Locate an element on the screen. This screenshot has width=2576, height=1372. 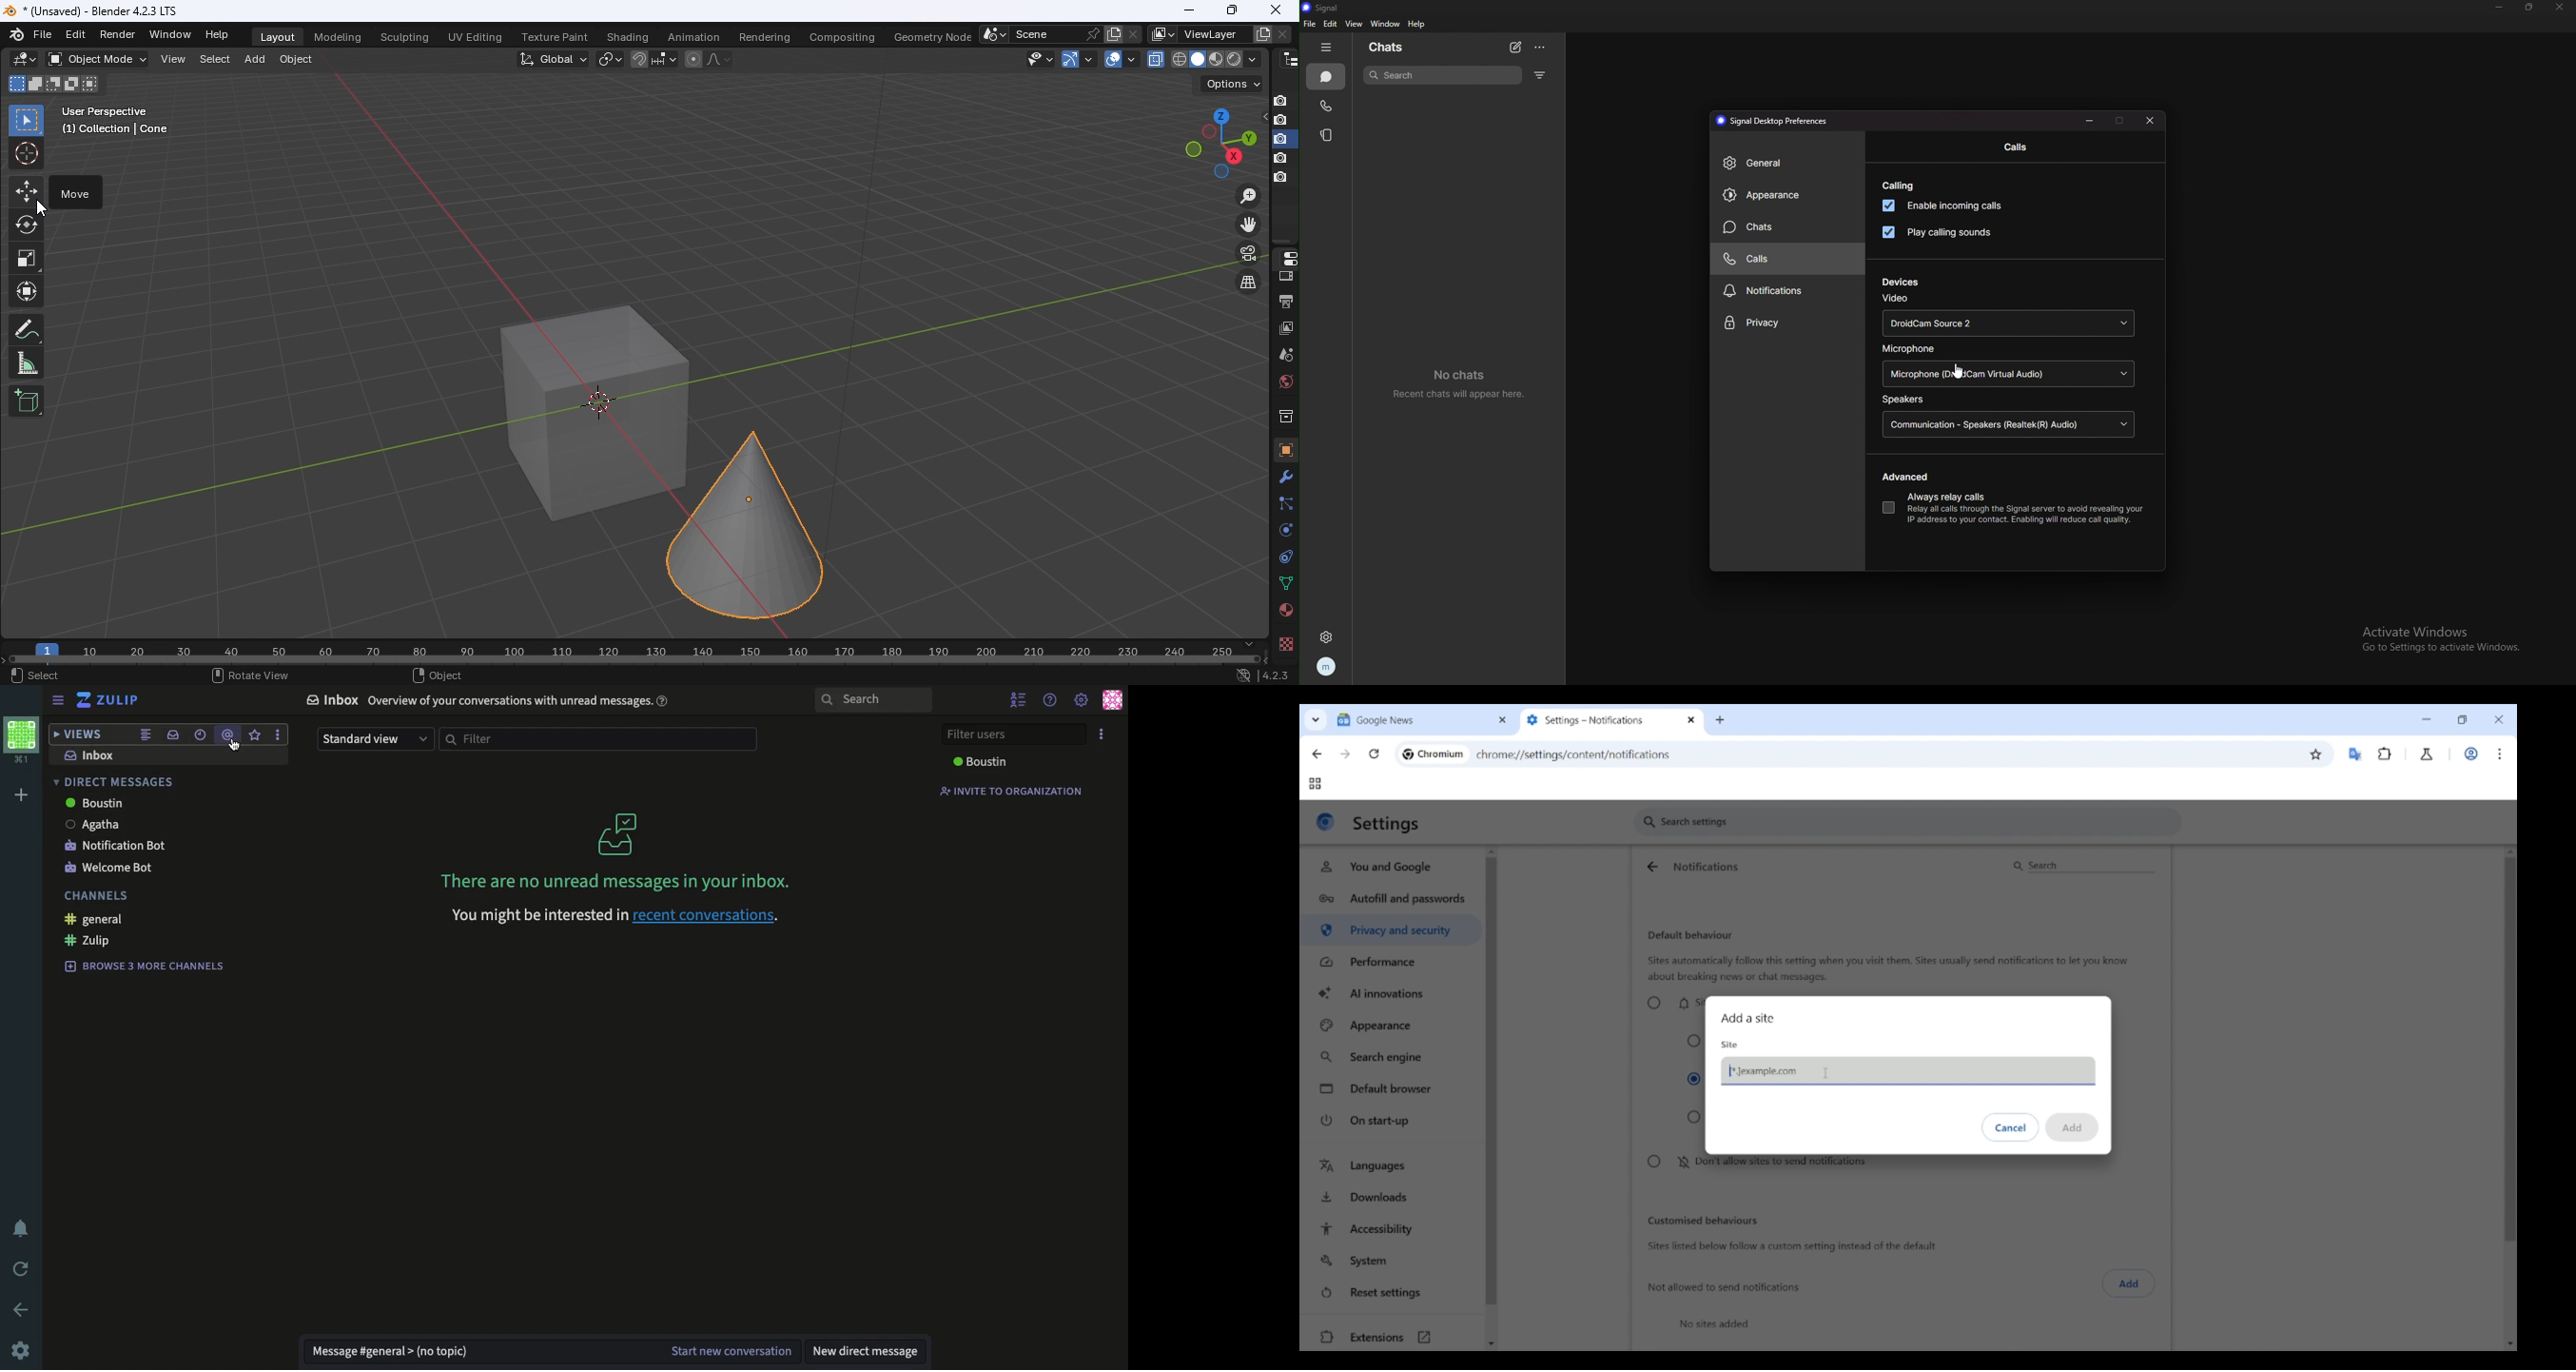
chats is located at coordinates (1327, 76).